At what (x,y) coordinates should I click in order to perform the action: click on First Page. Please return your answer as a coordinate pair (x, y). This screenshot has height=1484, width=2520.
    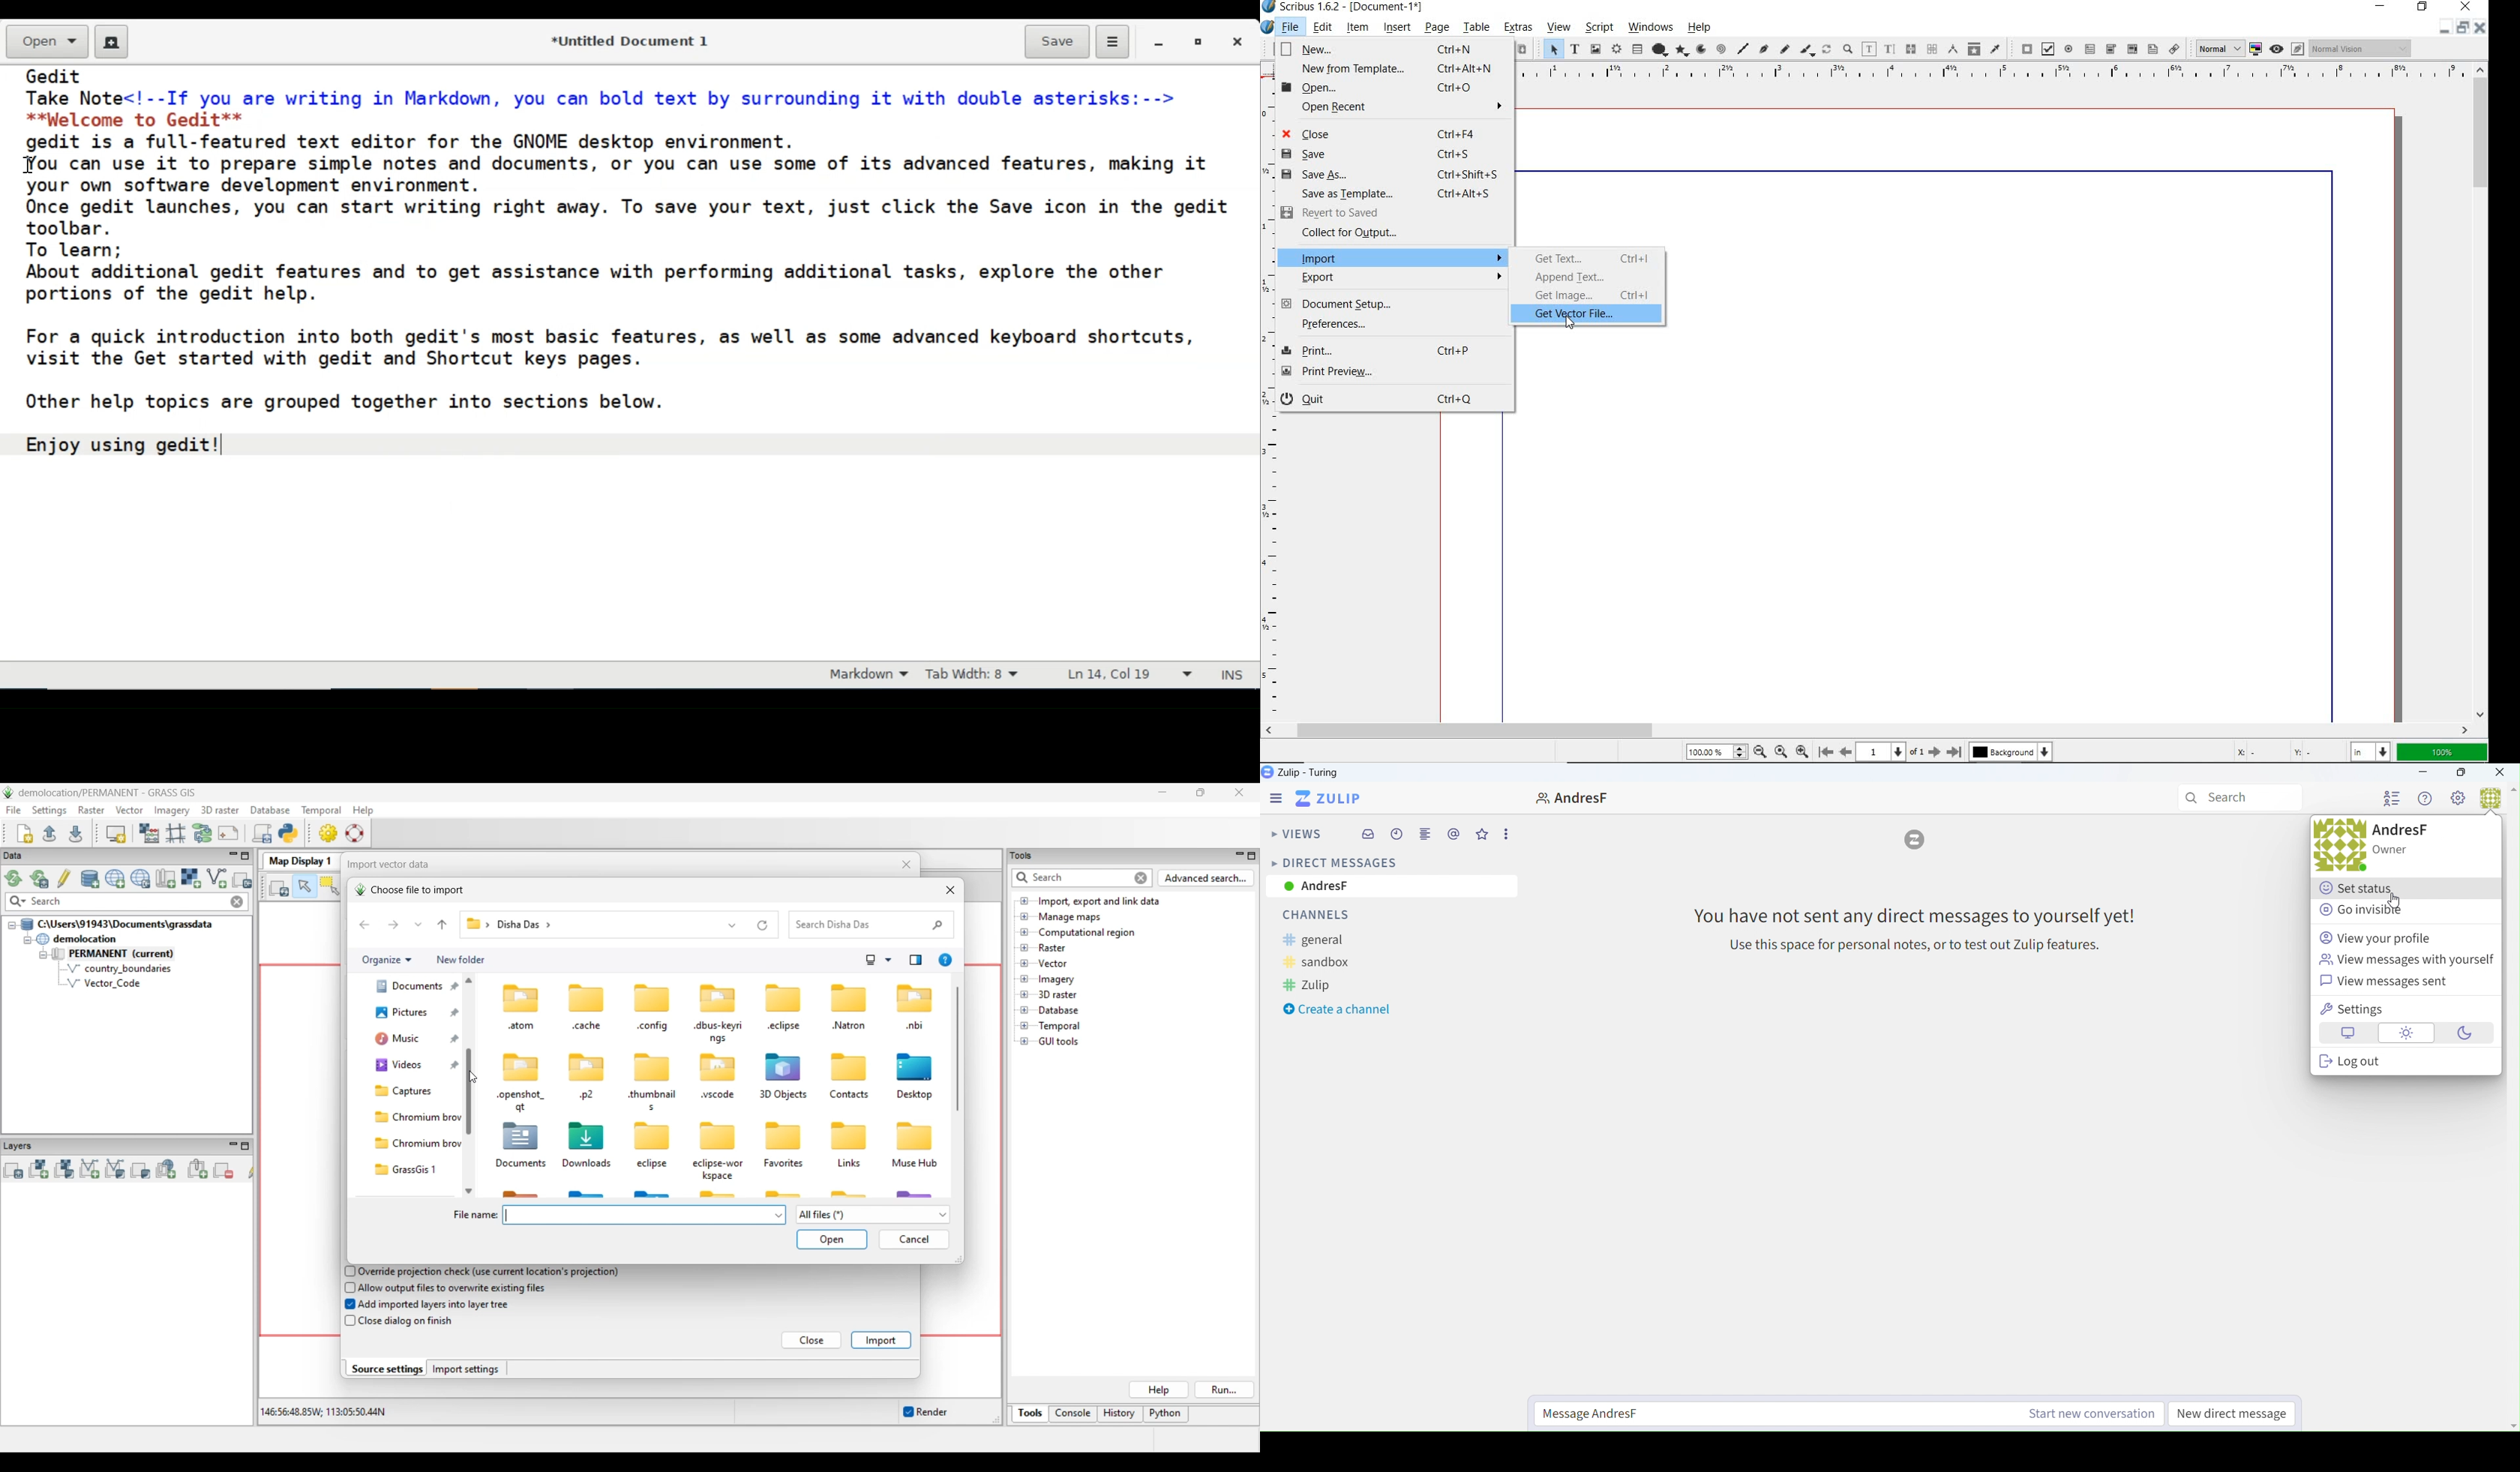
    Looking at the image, I should click on (1825, 751).